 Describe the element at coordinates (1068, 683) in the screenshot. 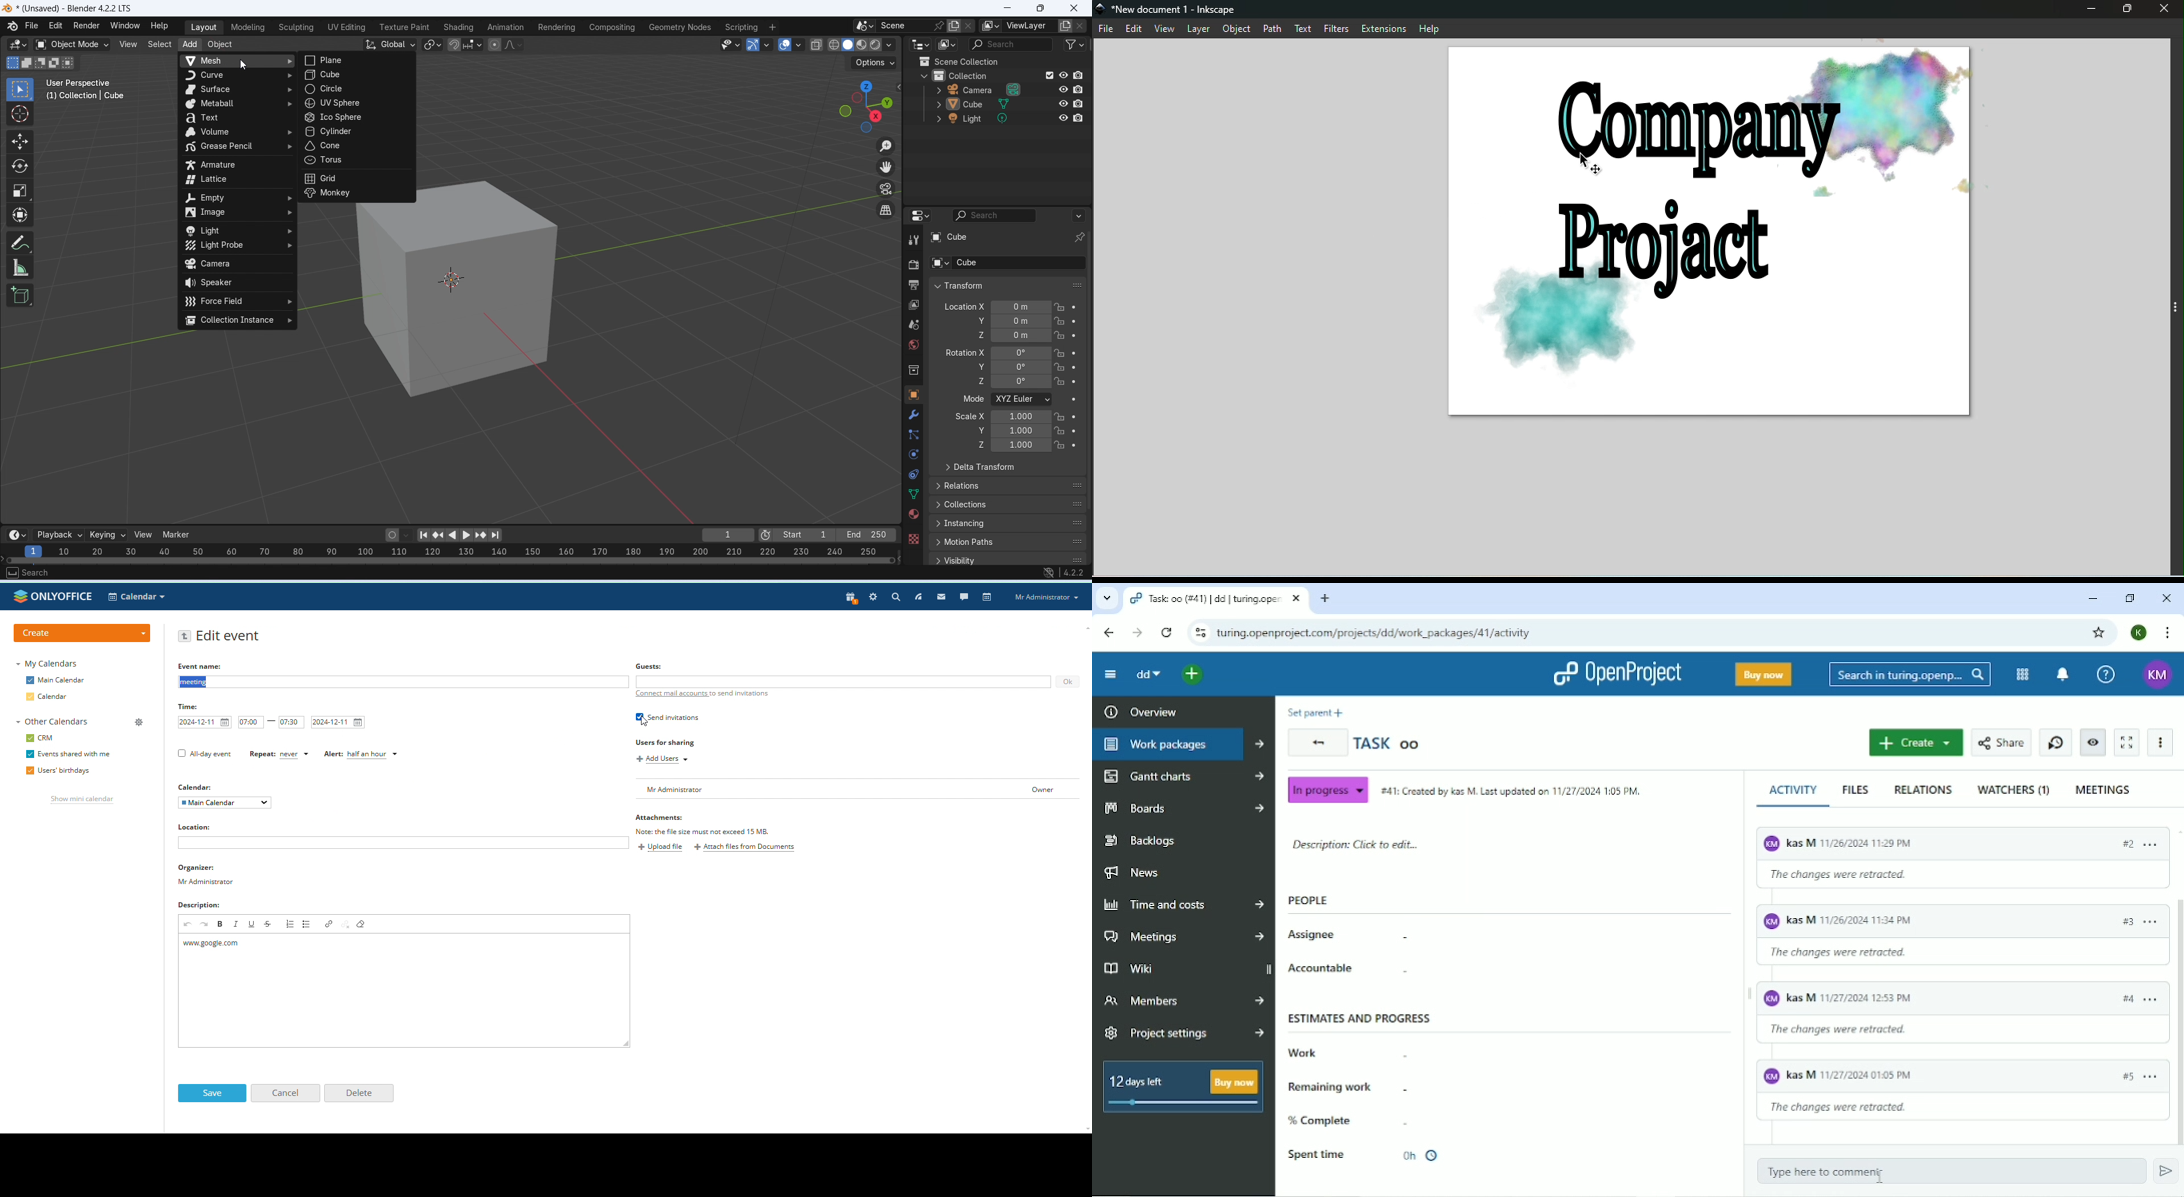

I see `ok` at that location.